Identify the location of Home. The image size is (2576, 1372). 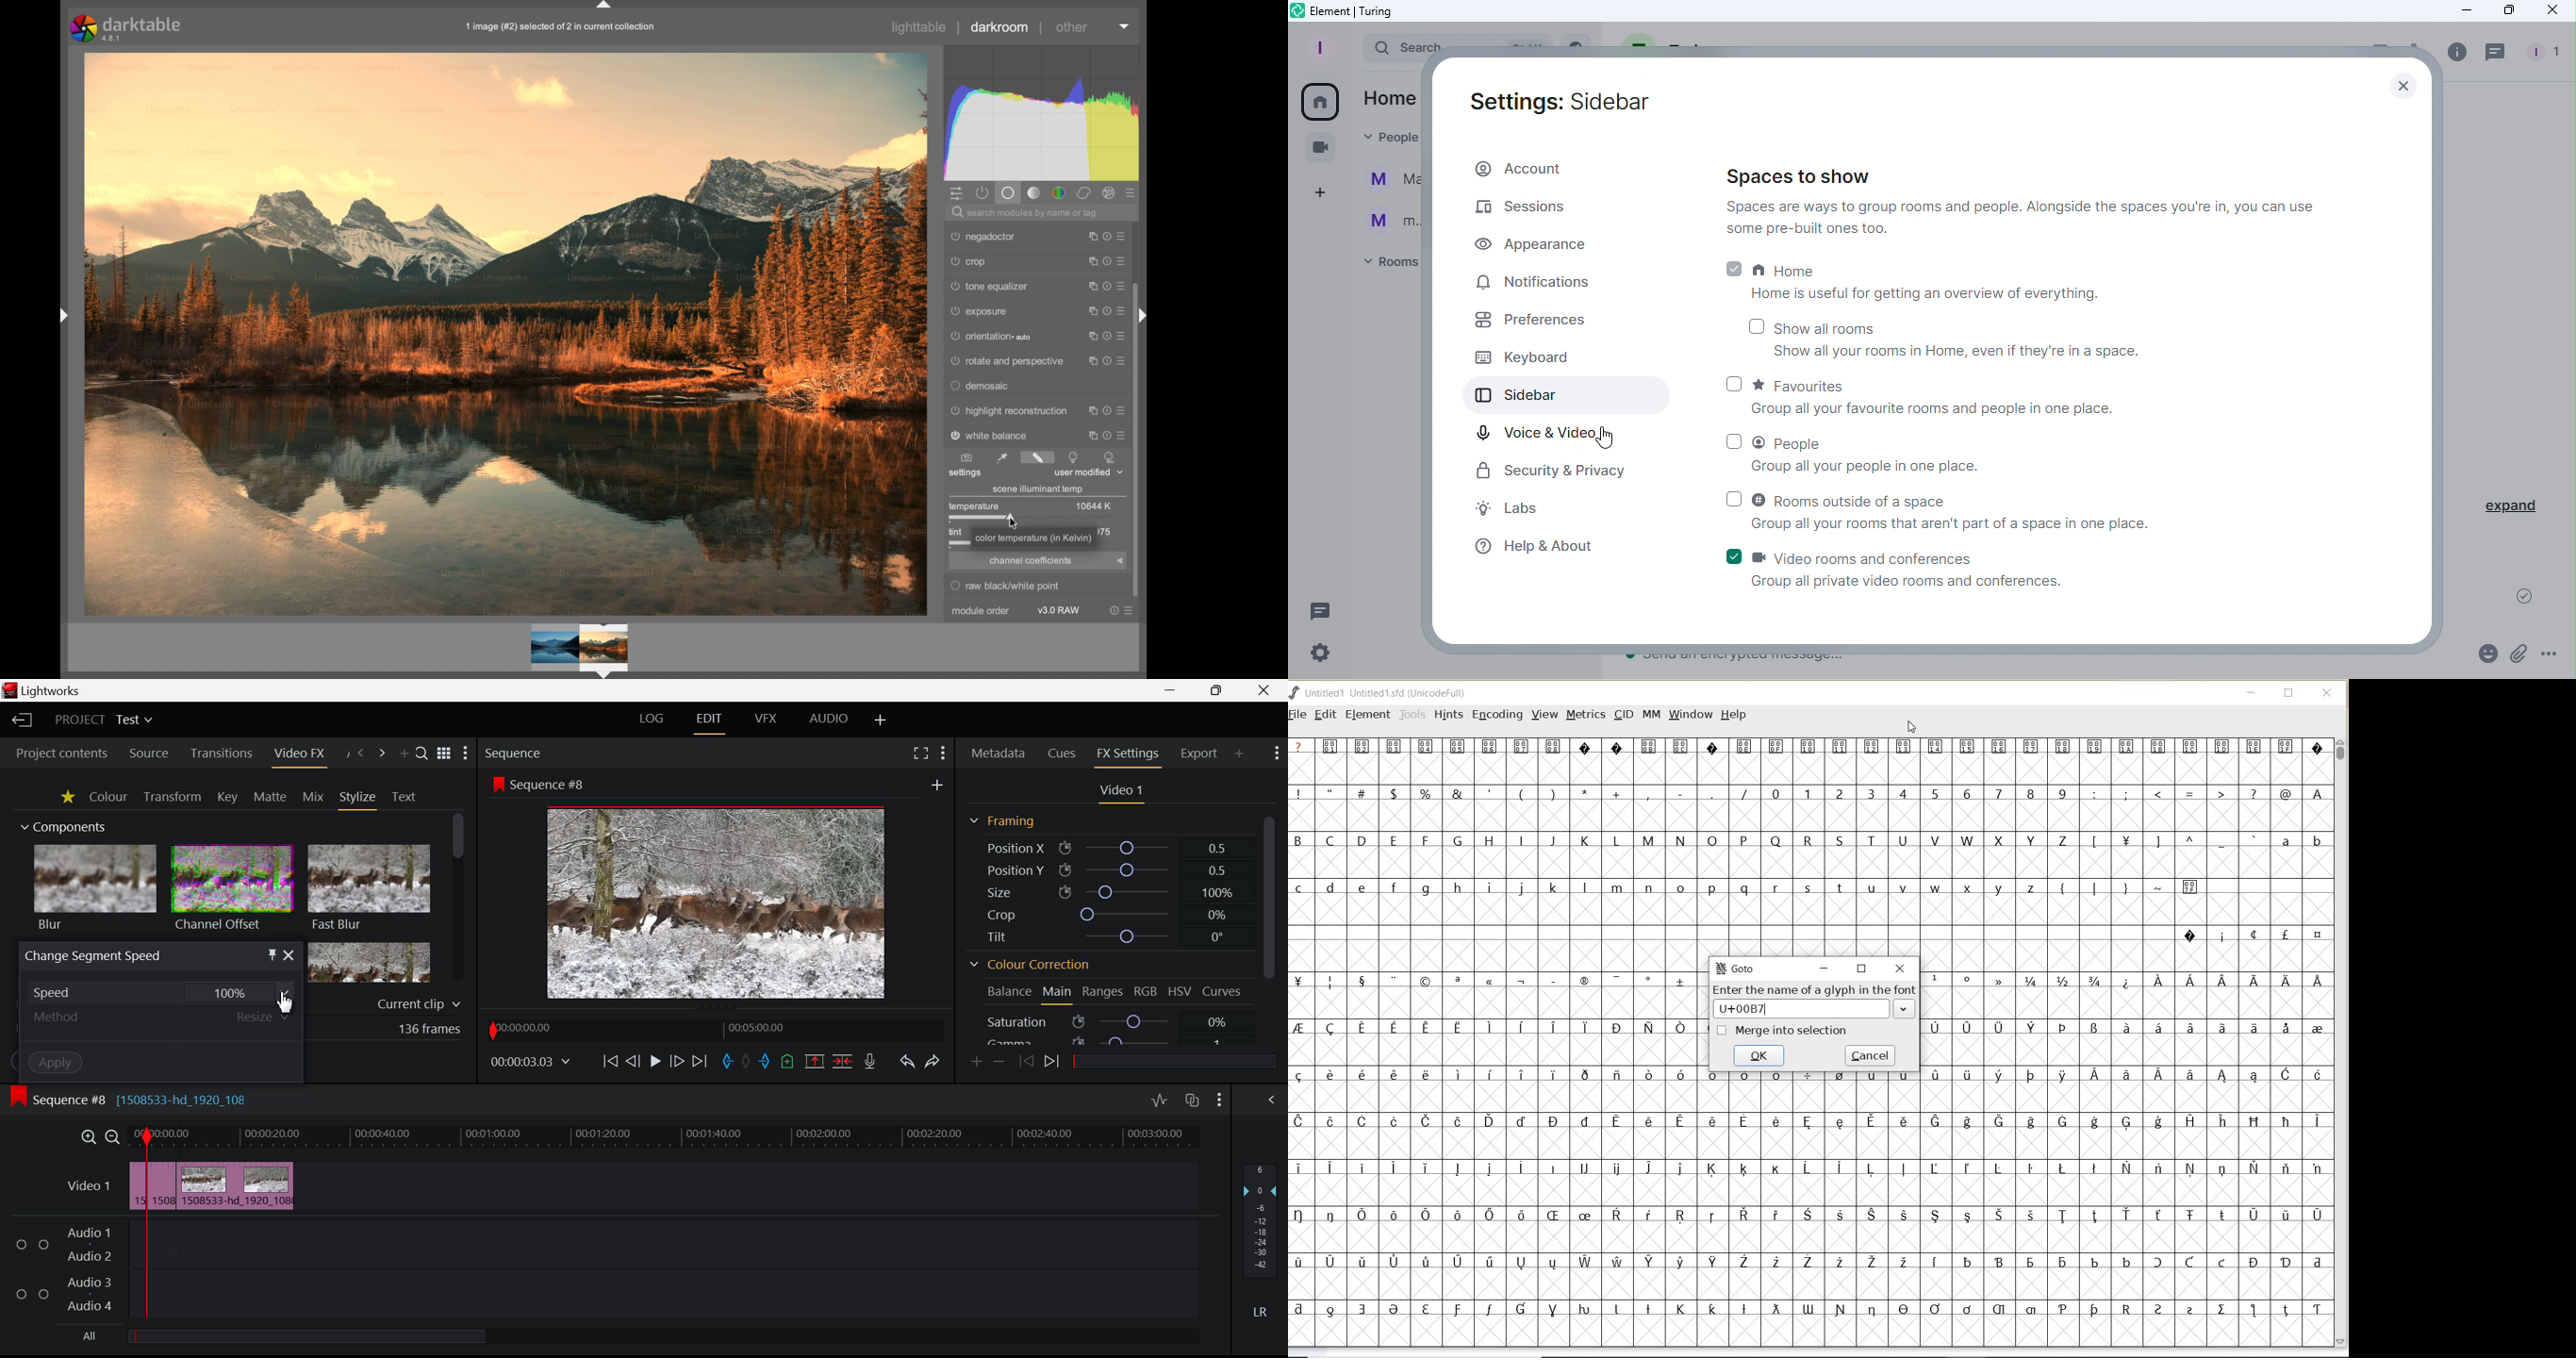
(1323, 102).